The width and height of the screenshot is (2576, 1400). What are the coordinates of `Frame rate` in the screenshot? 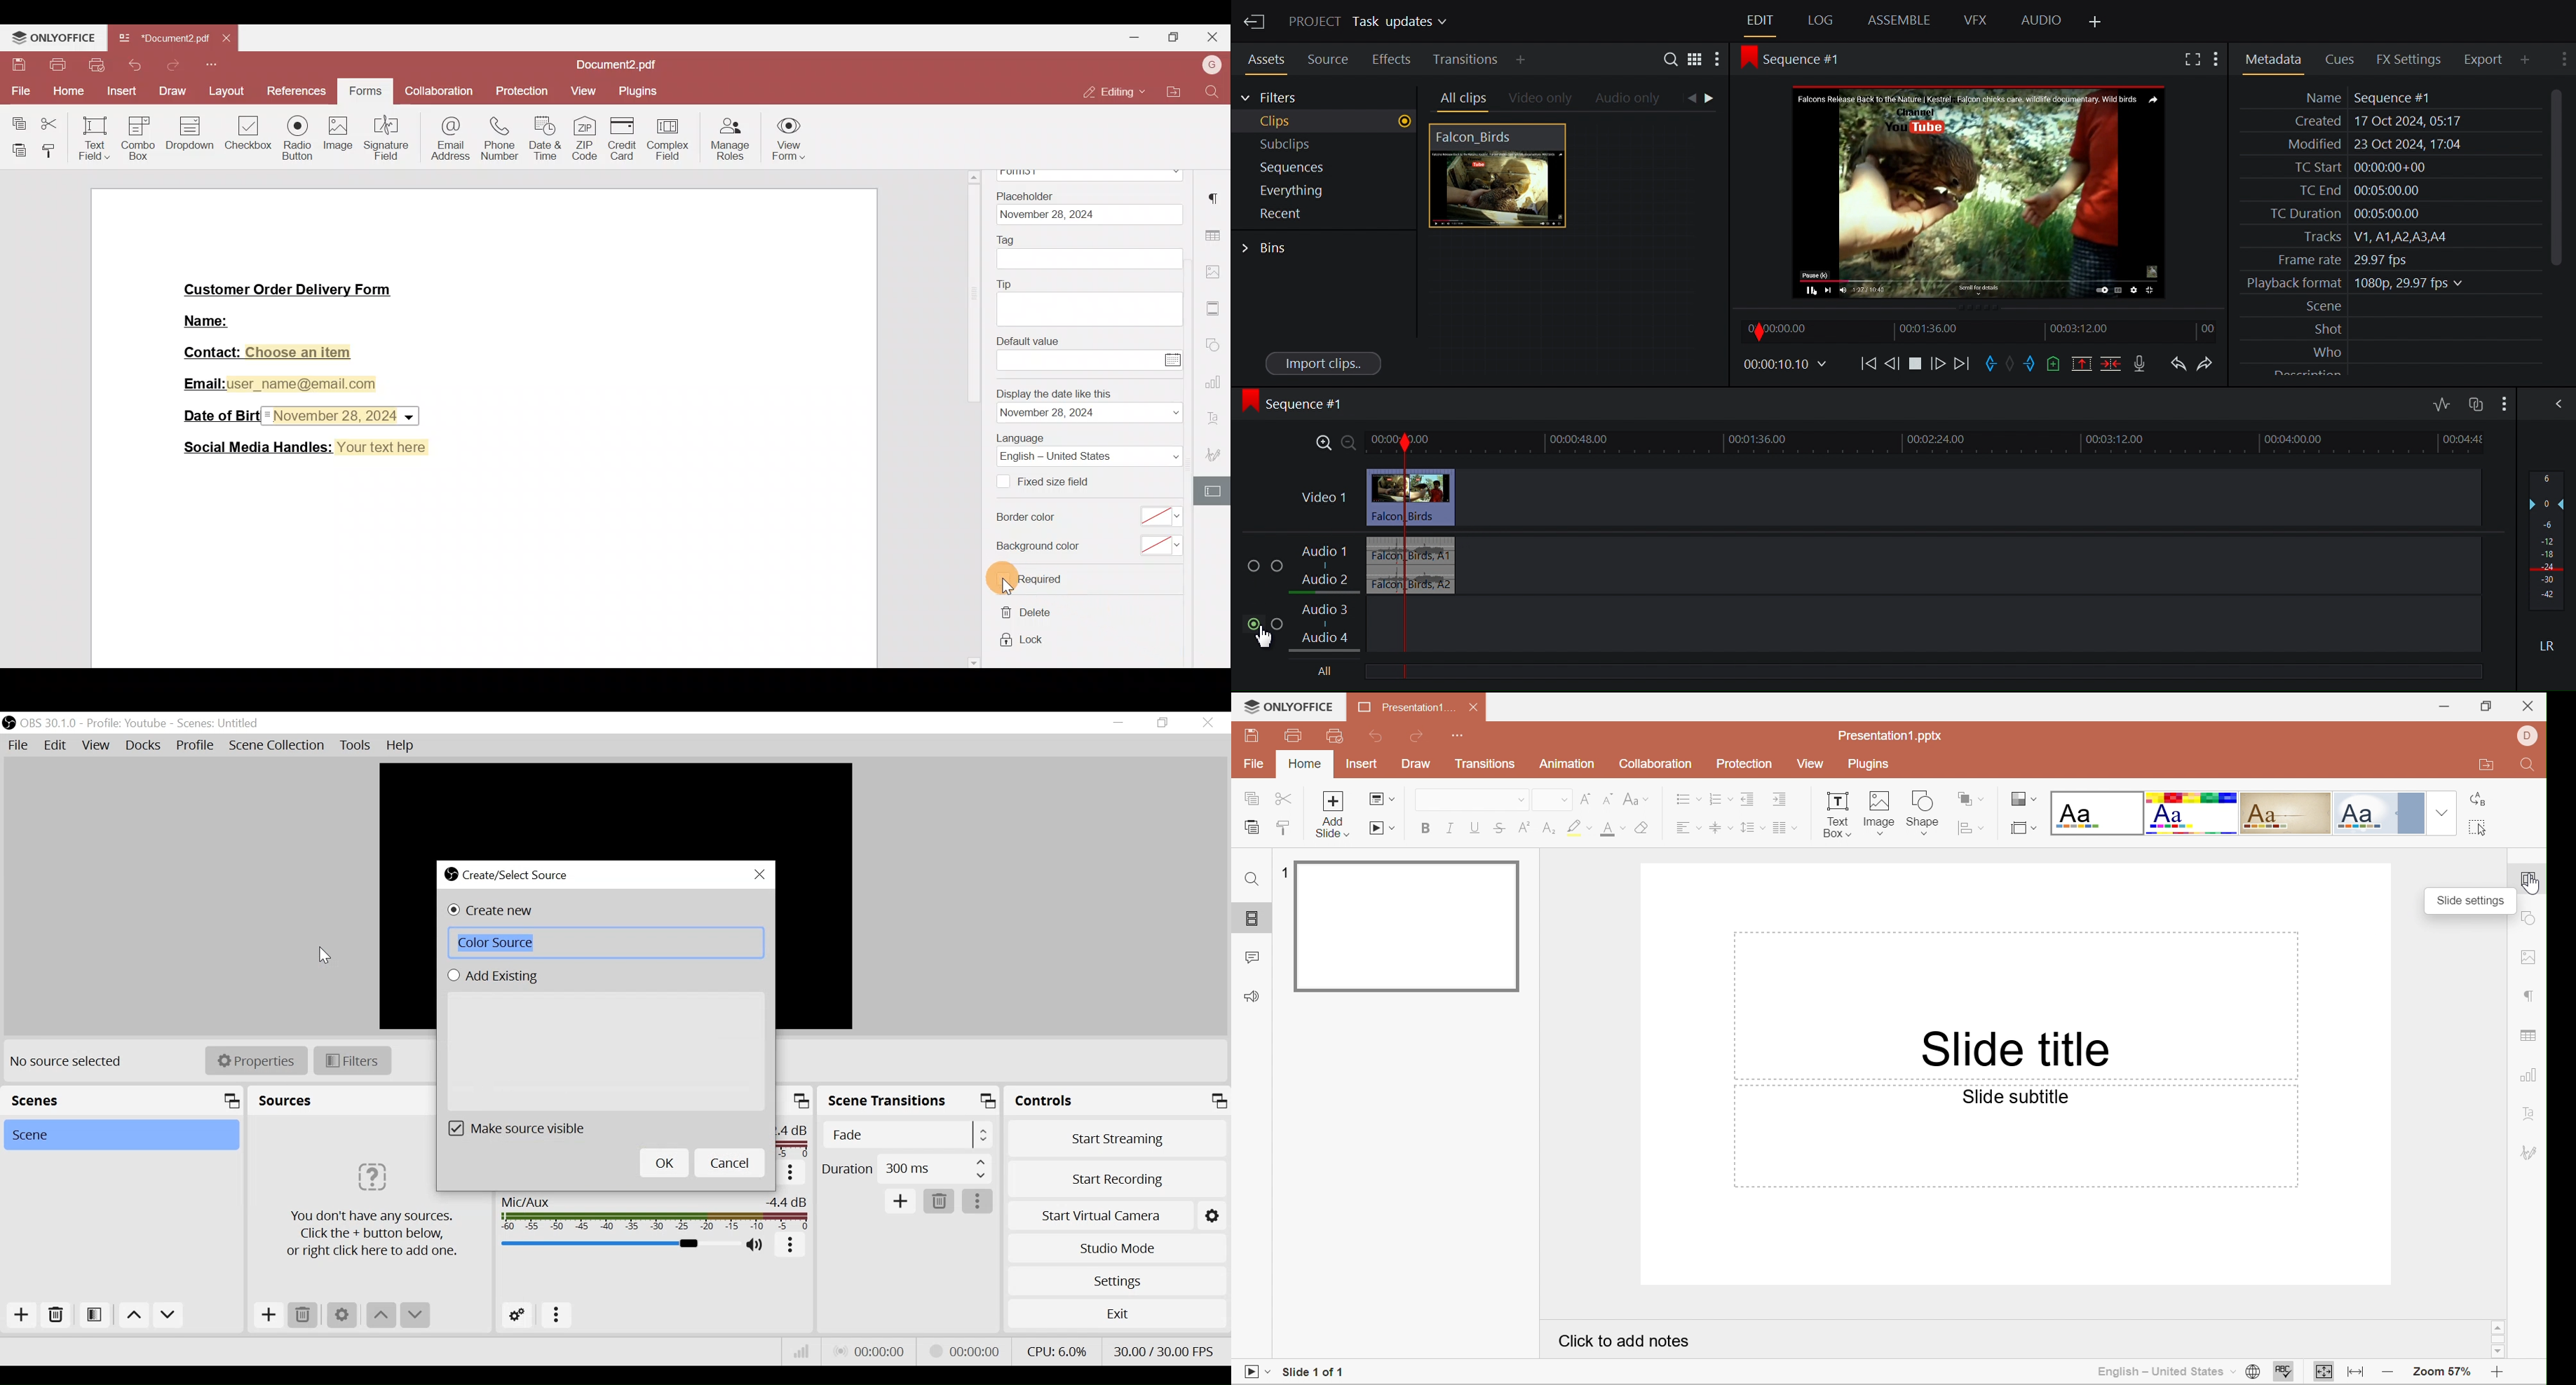 It's located at (2384, 258).